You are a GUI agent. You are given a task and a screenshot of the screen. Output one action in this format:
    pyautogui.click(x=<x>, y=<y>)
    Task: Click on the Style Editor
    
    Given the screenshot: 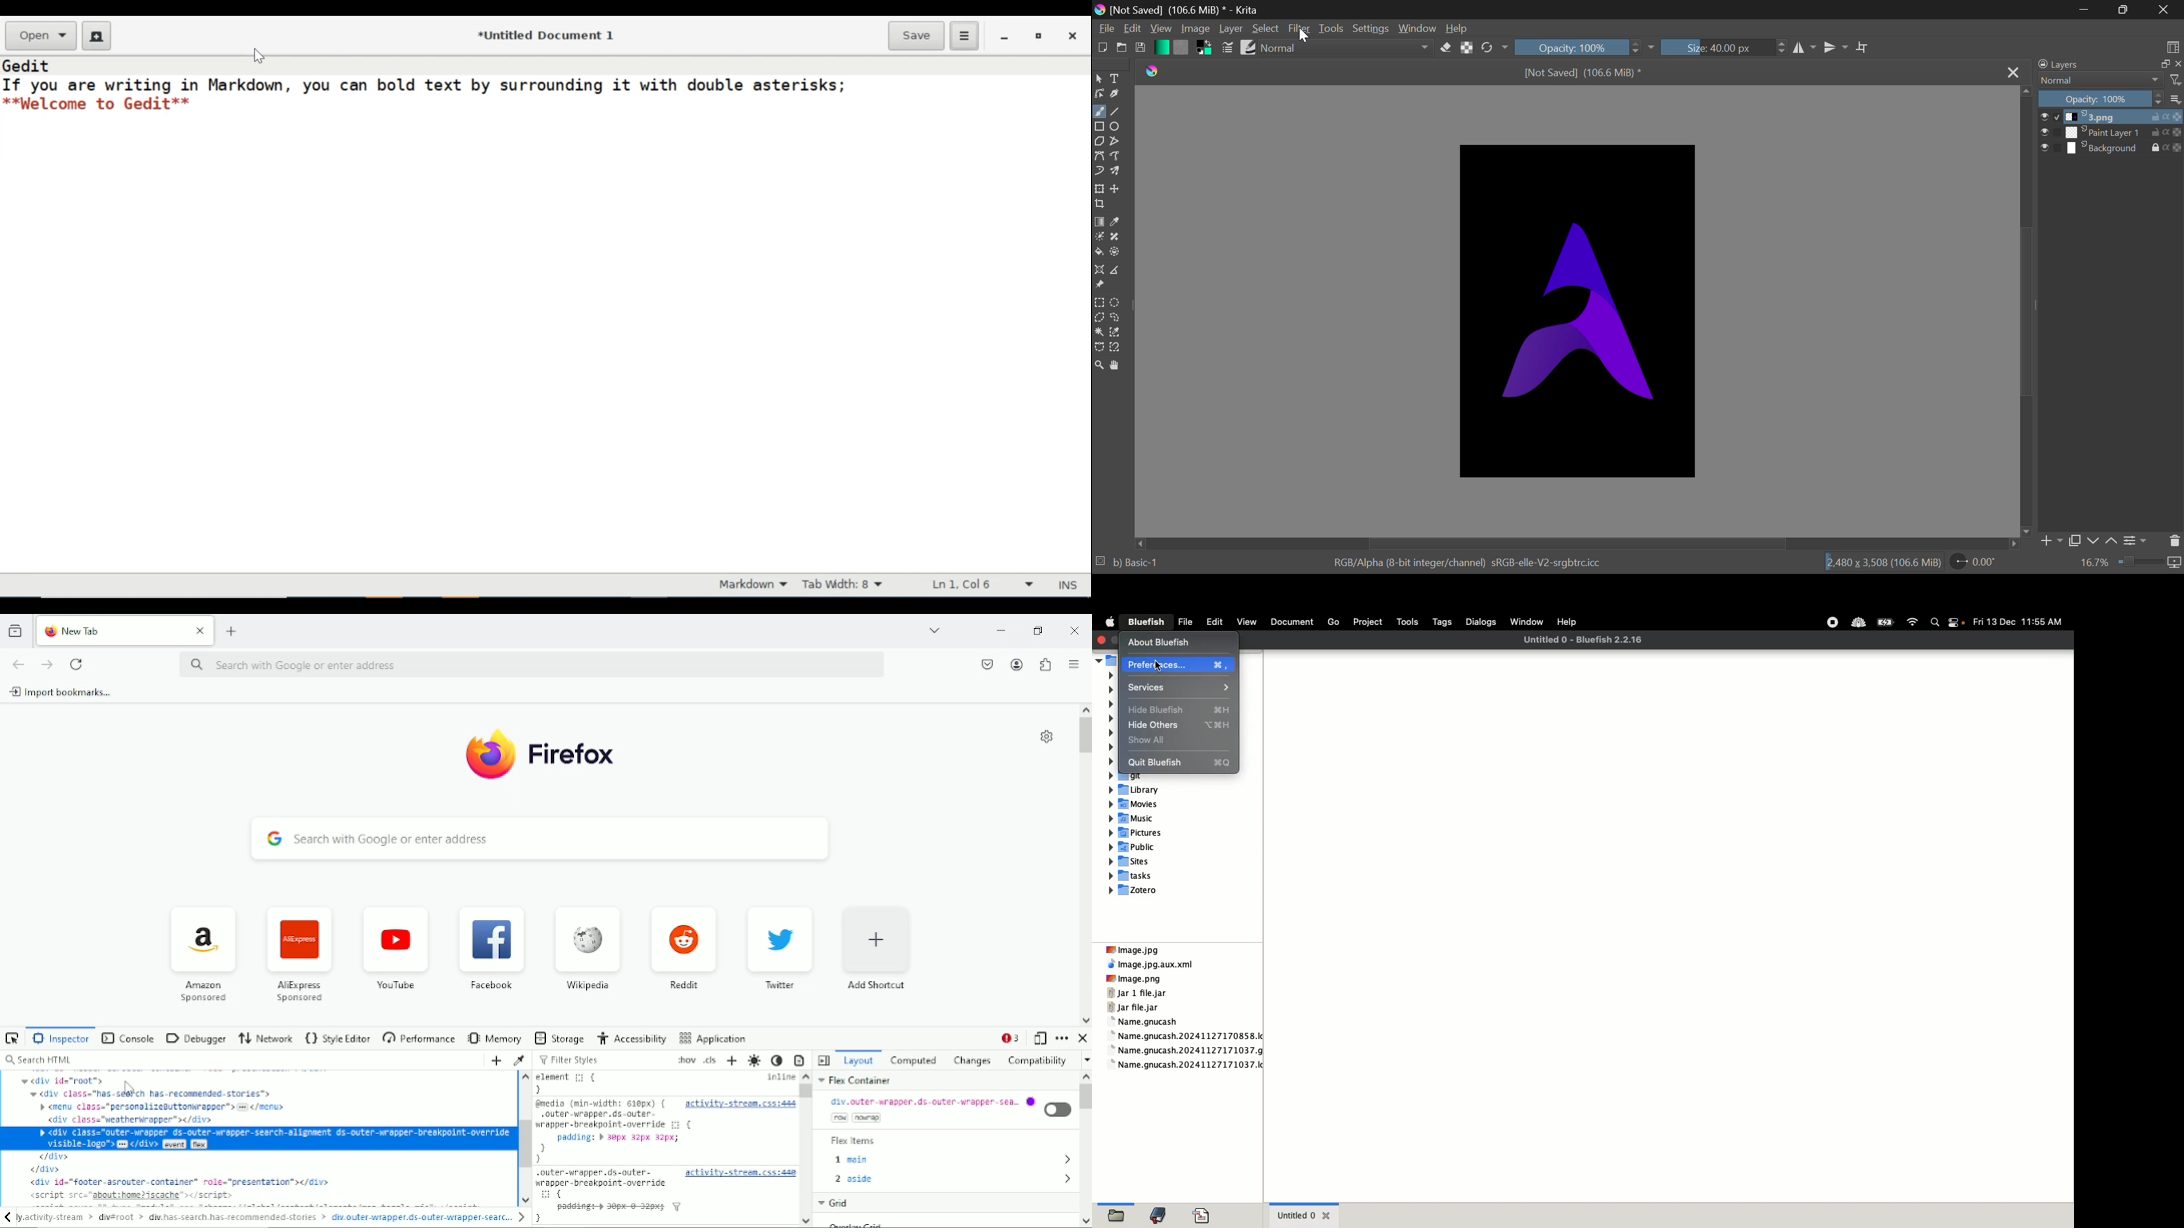 What is the action you would take?
    pyautogui.click(x=338, y=1037)
    